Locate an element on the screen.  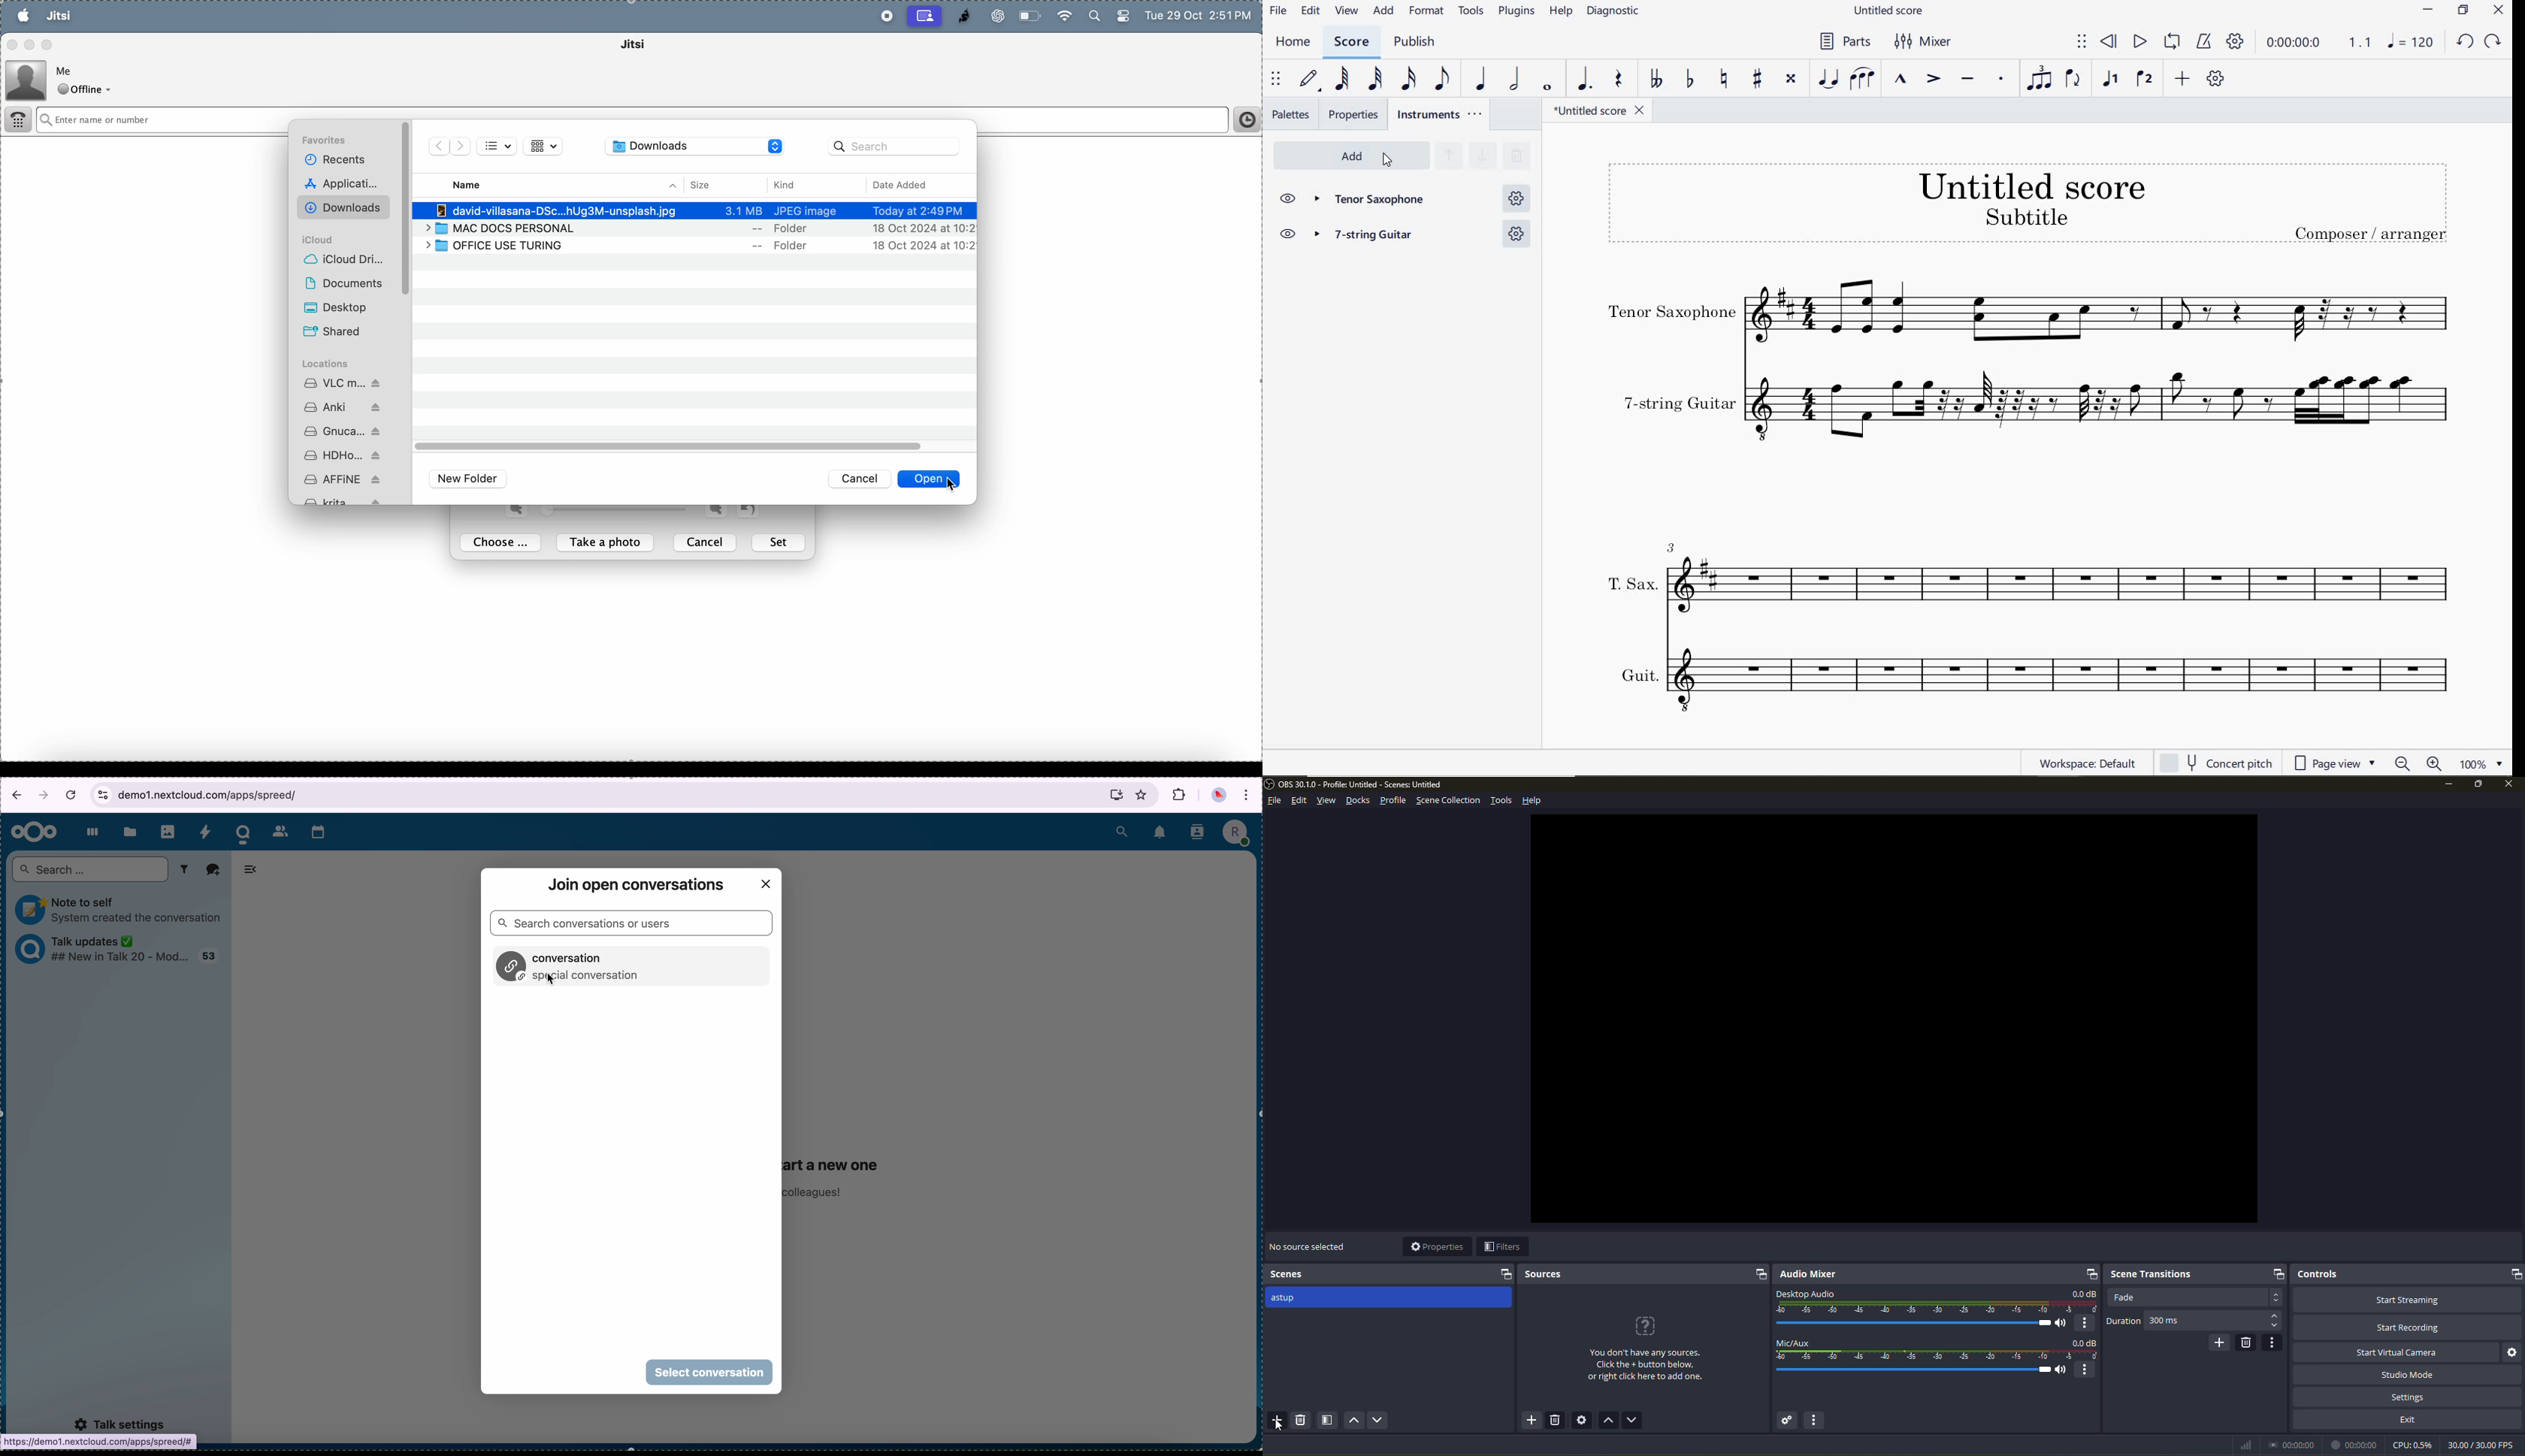
SELECT TO MOVE is located at coordinates (2083, 44).